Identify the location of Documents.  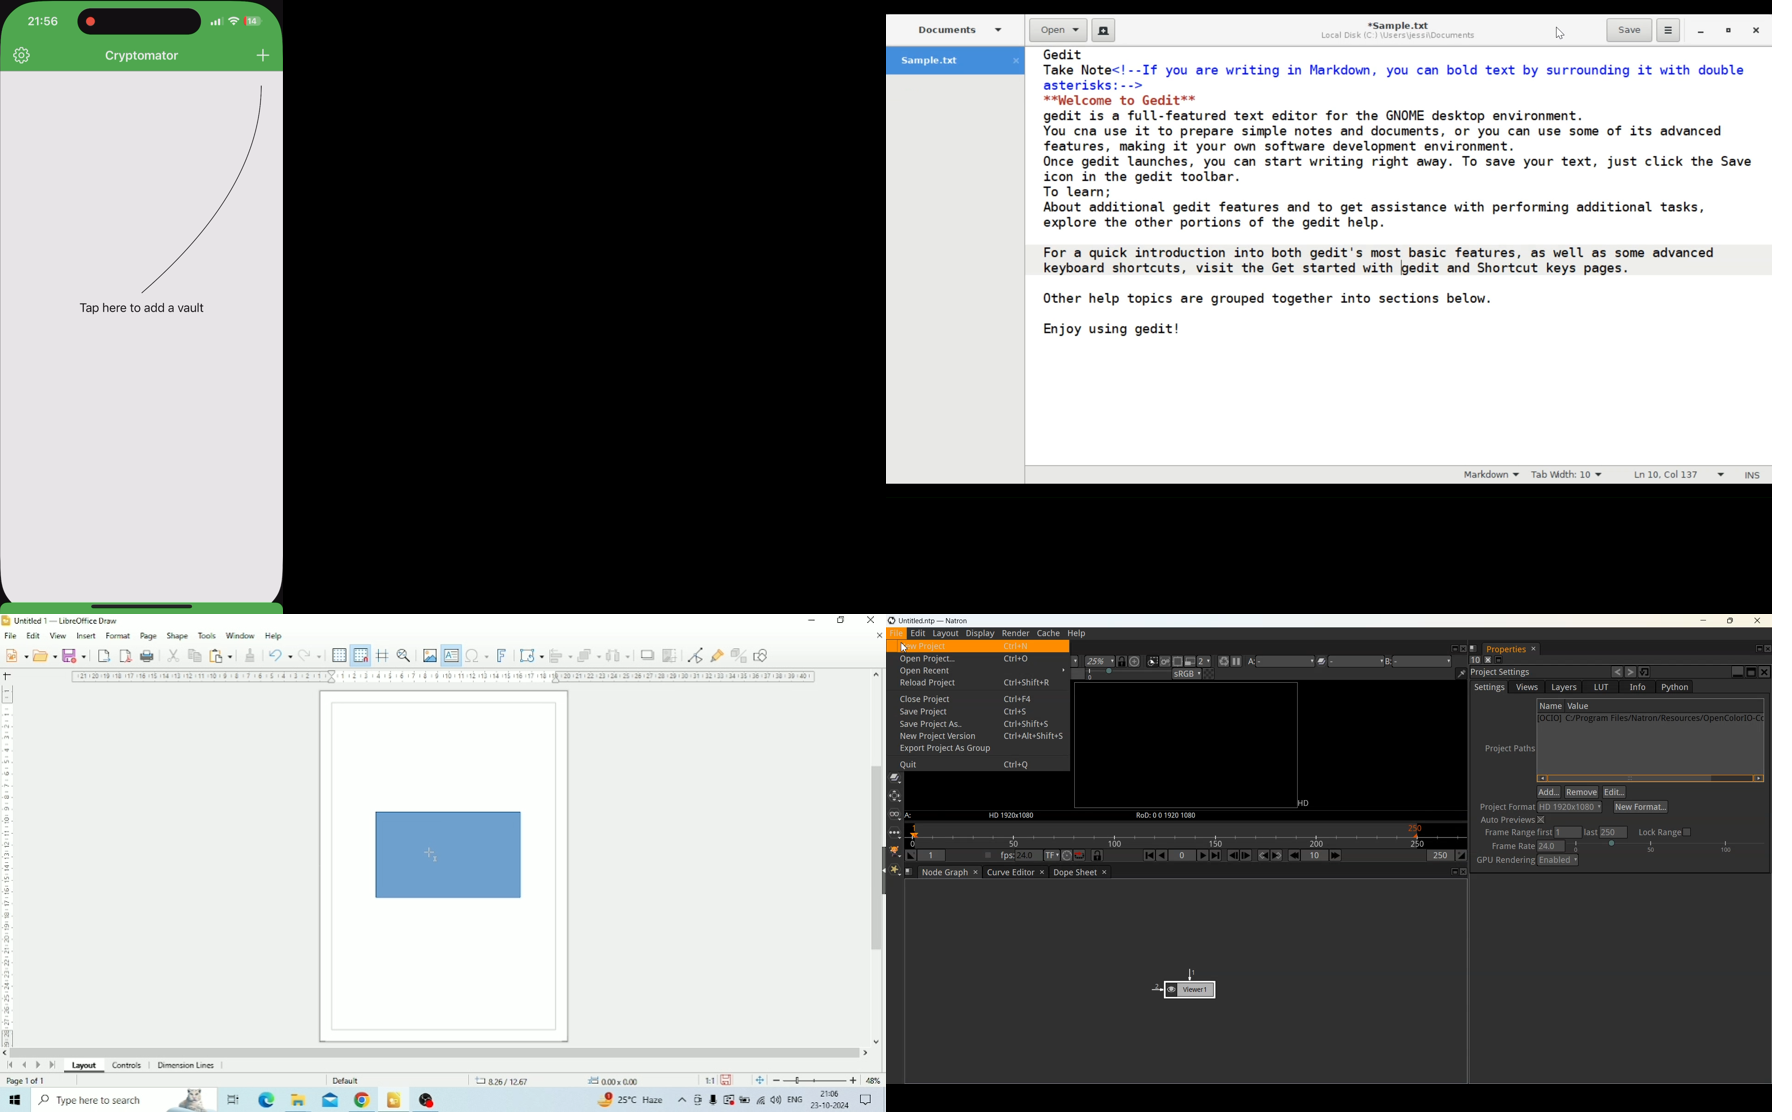
(962, 29).